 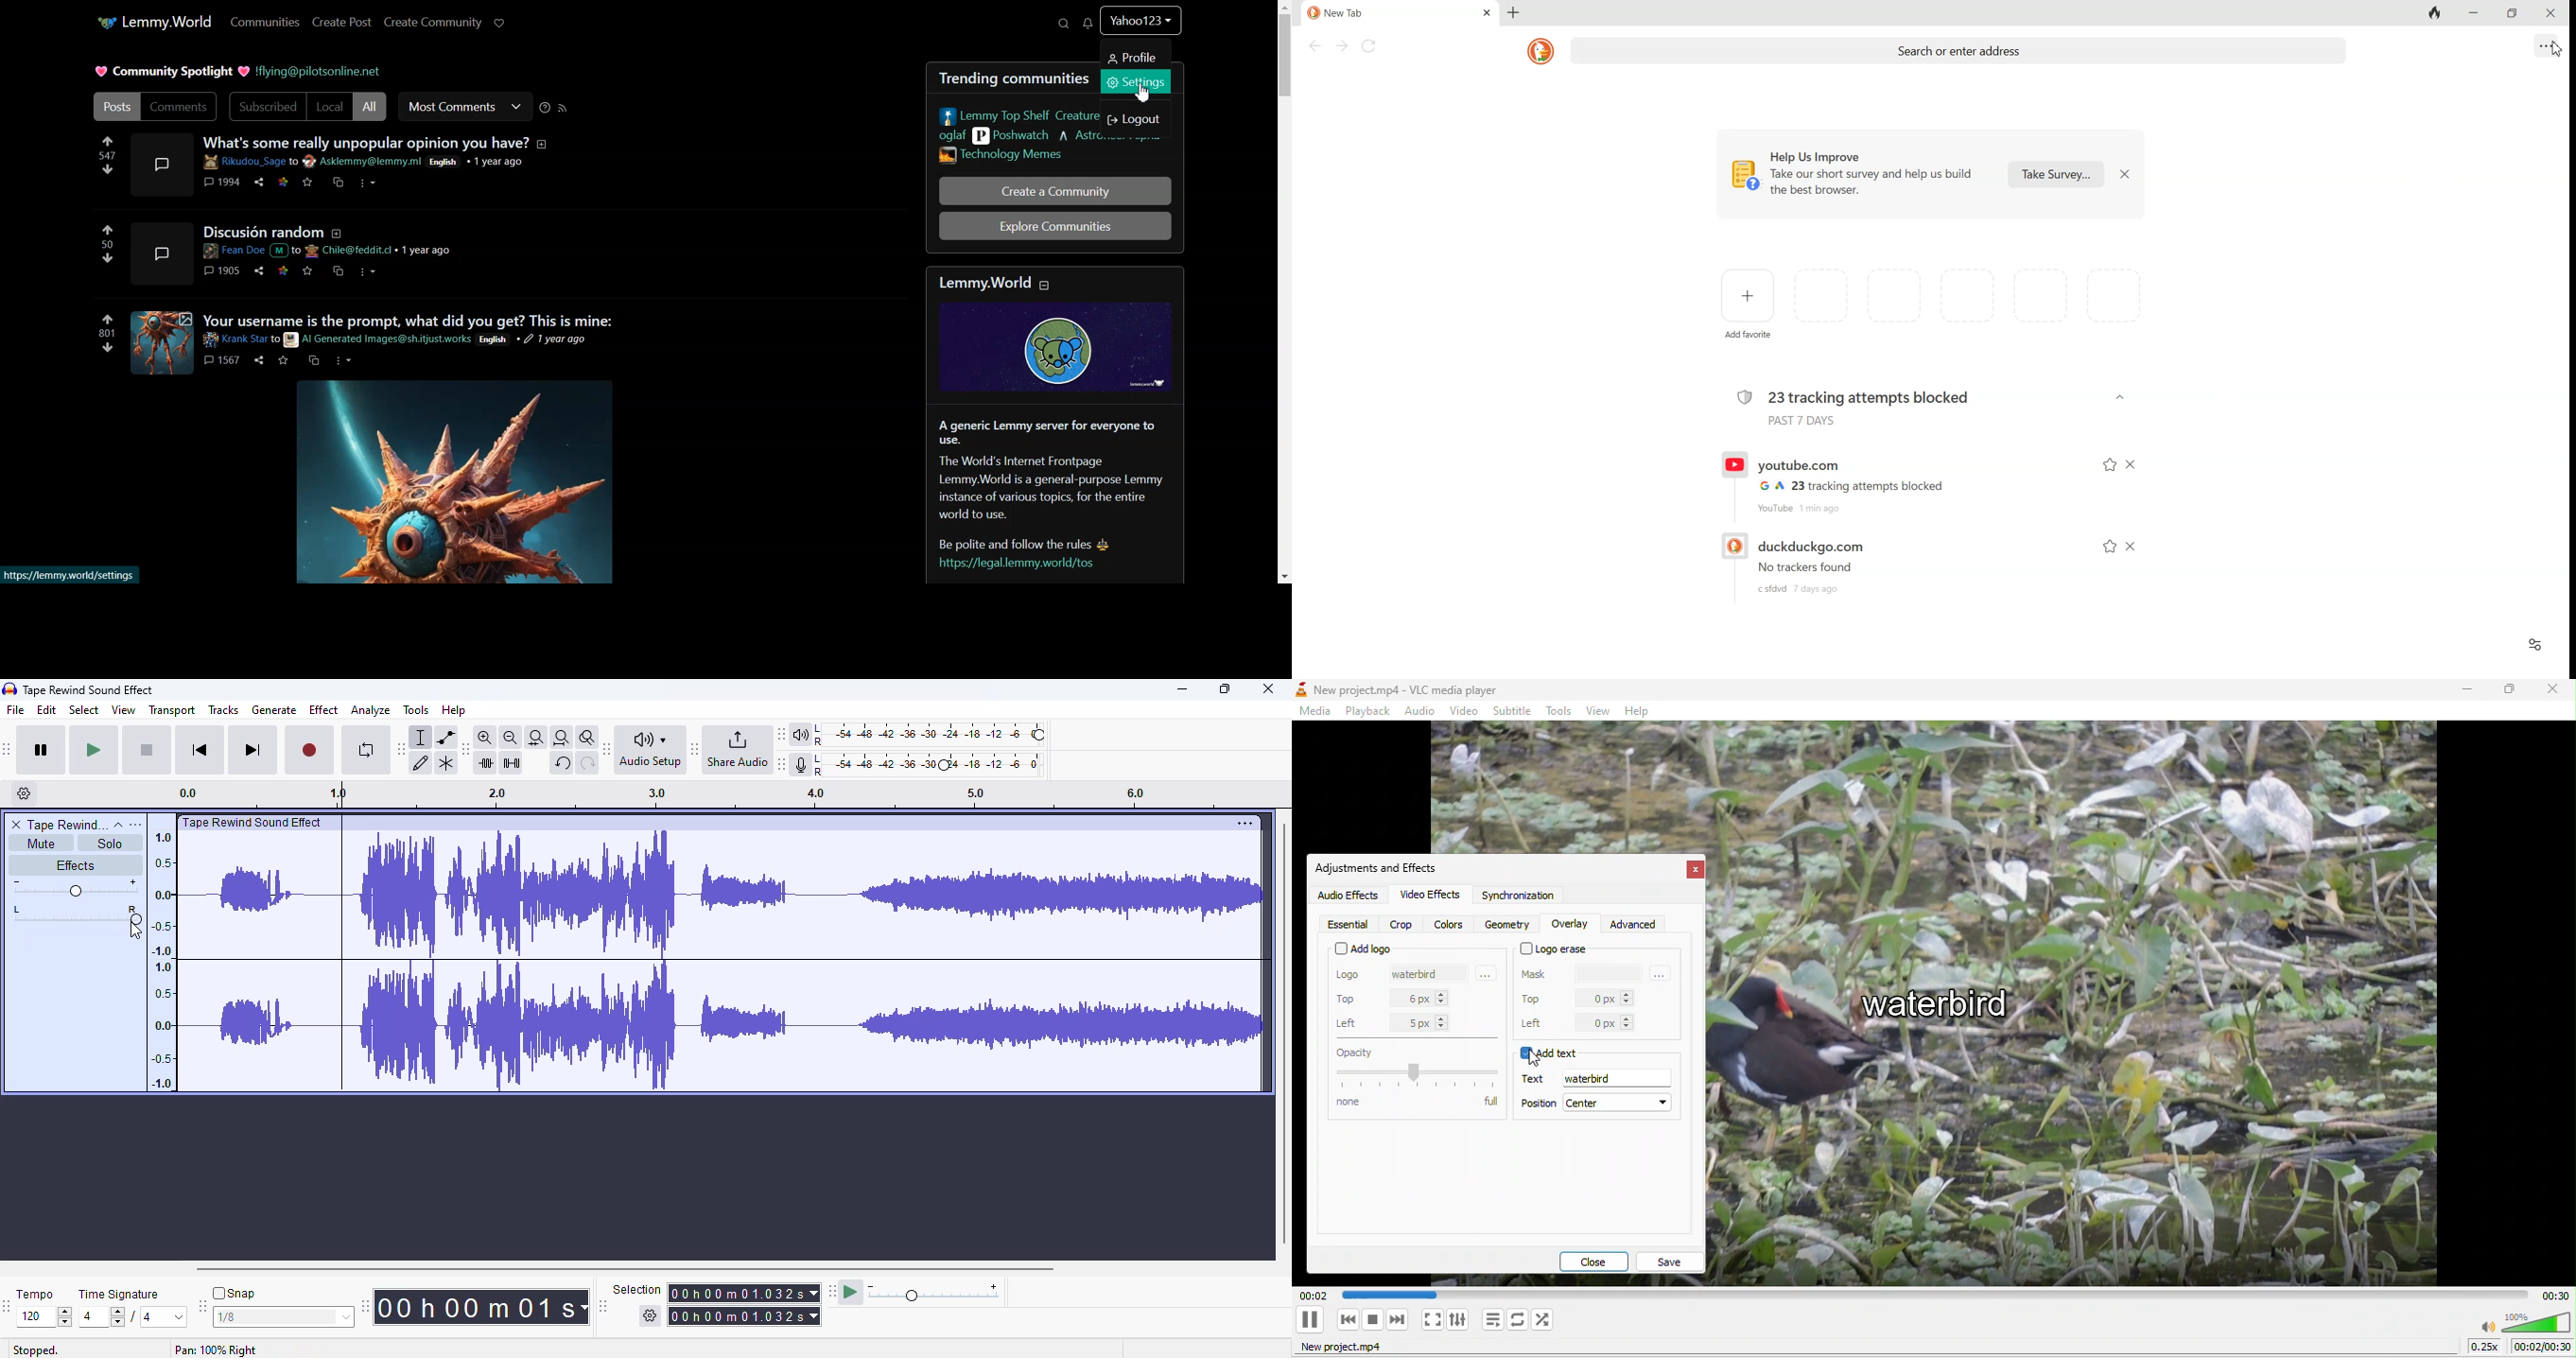 I want to click on trim audio outside selection, so click(x=488, y=763).